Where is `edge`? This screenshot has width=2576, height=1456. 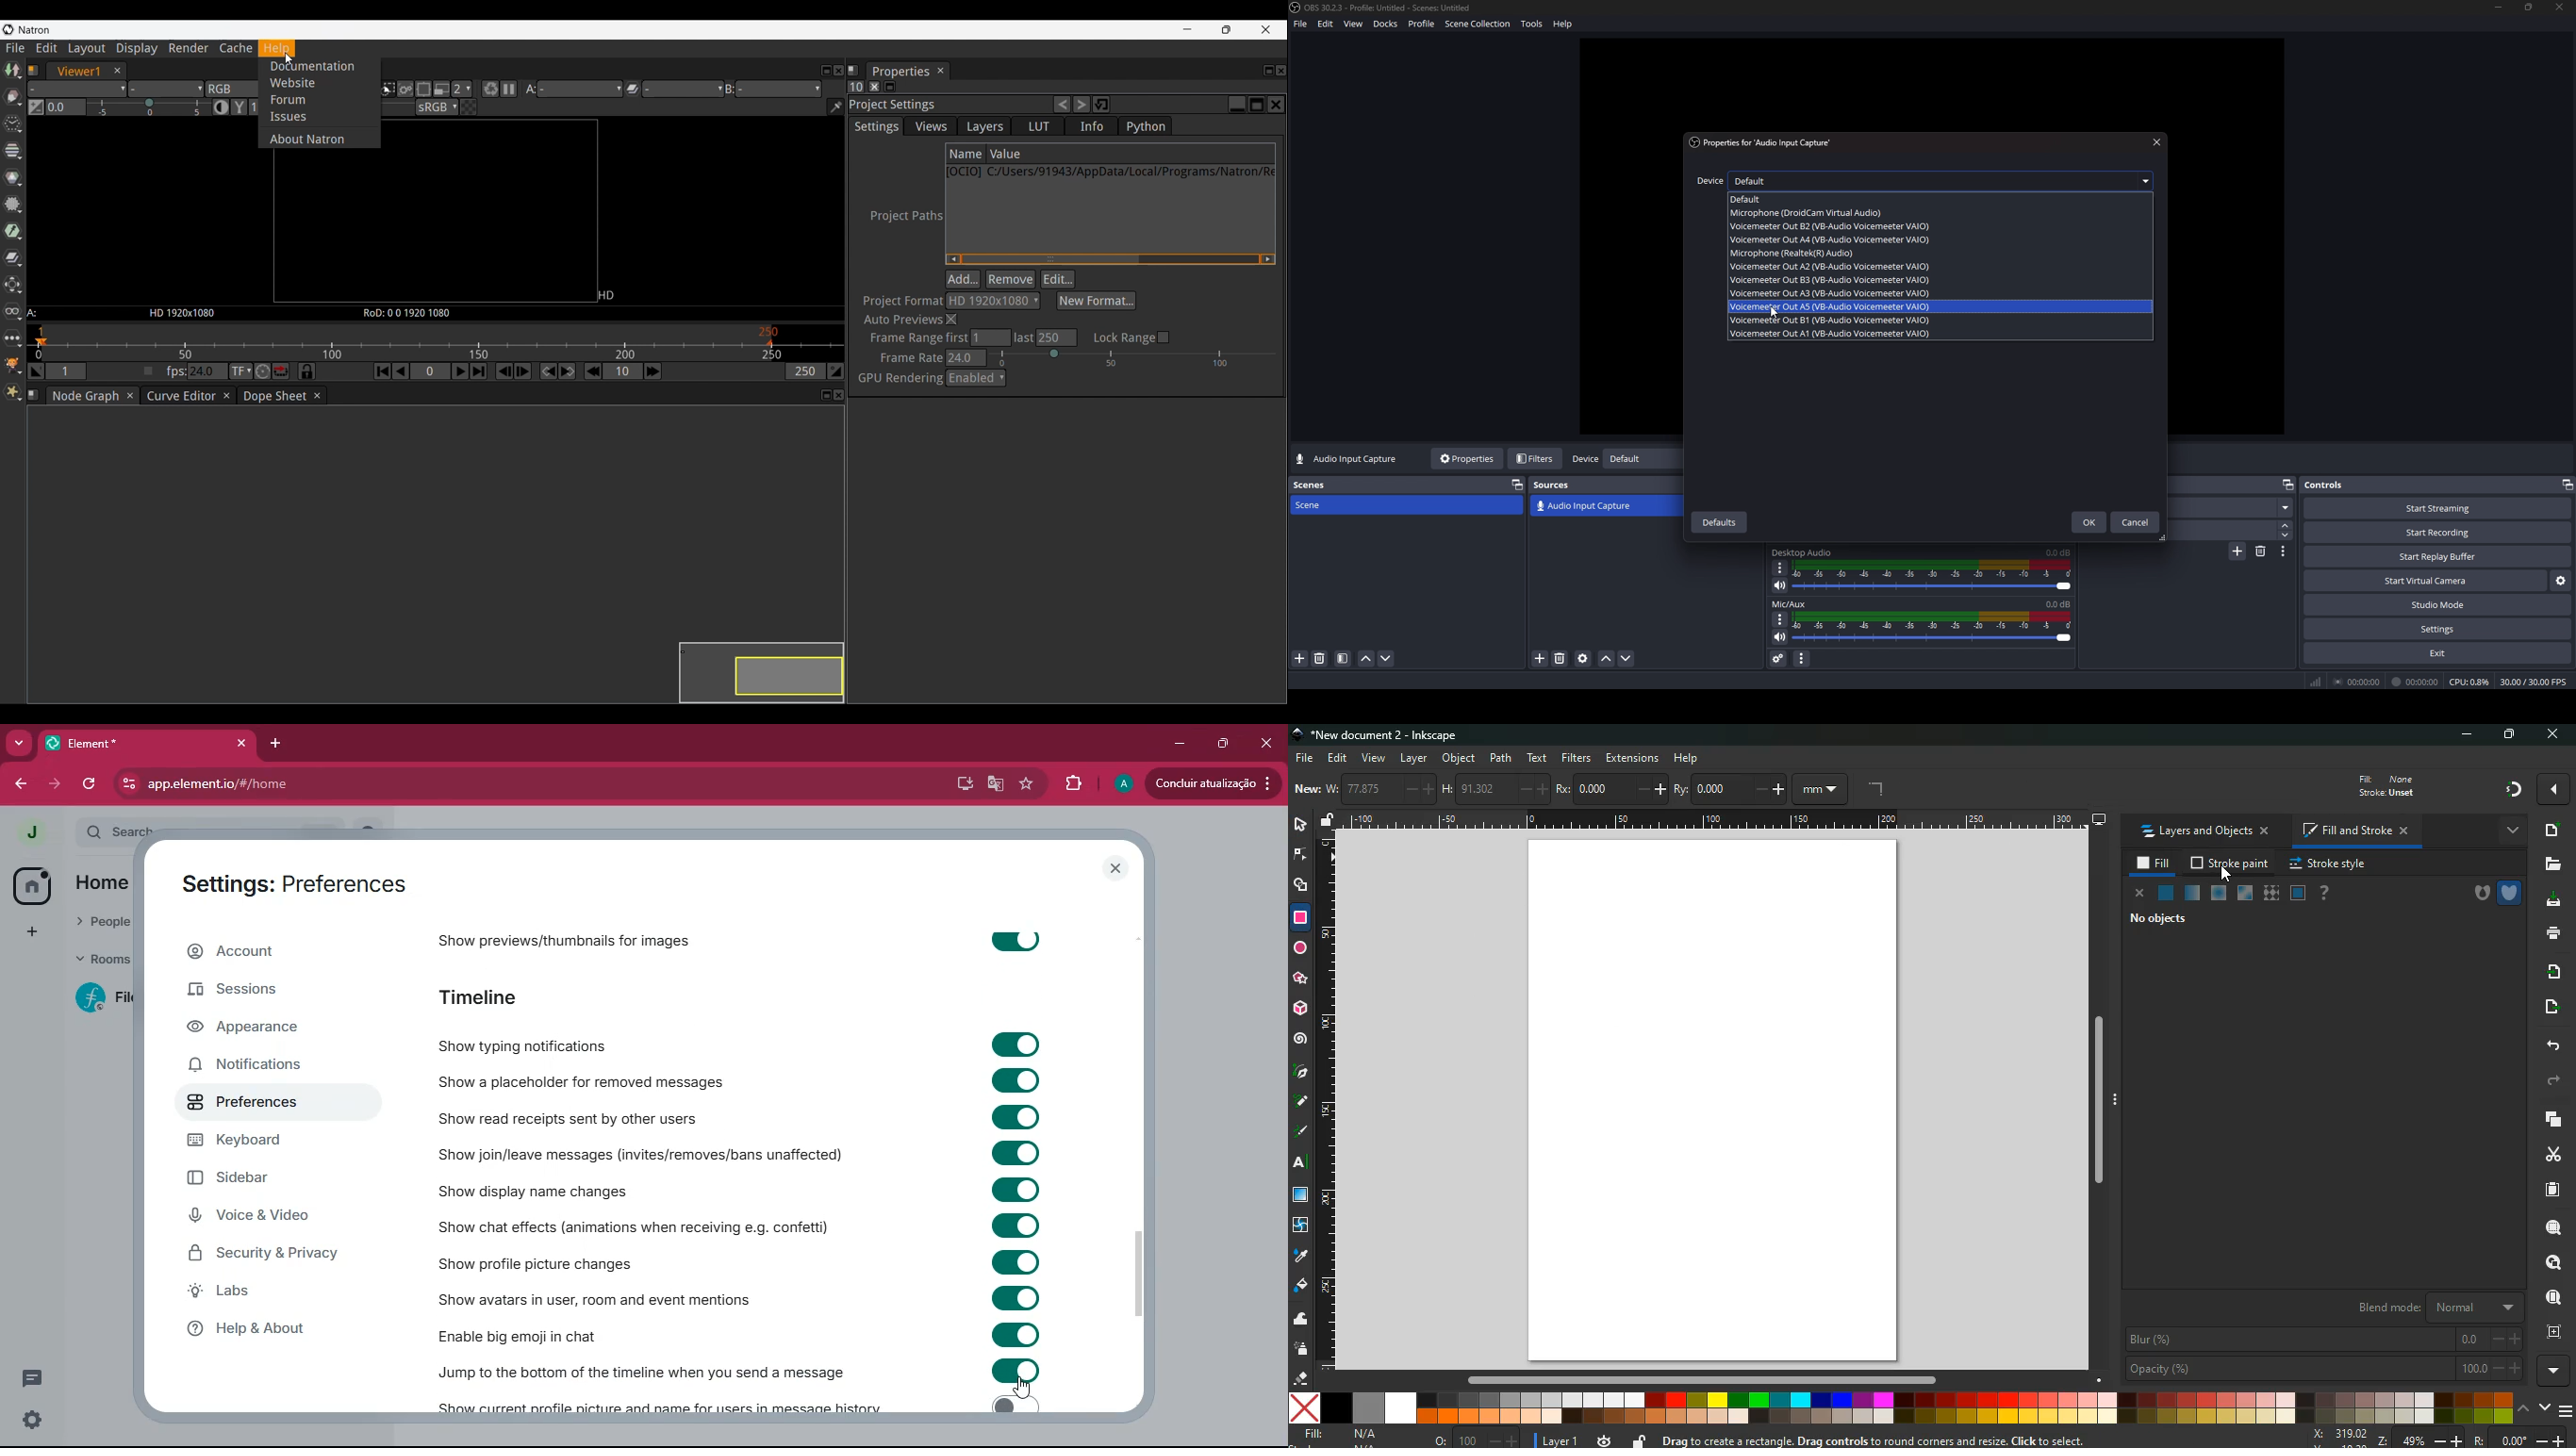
edge is located at coordinates (1301, 857).